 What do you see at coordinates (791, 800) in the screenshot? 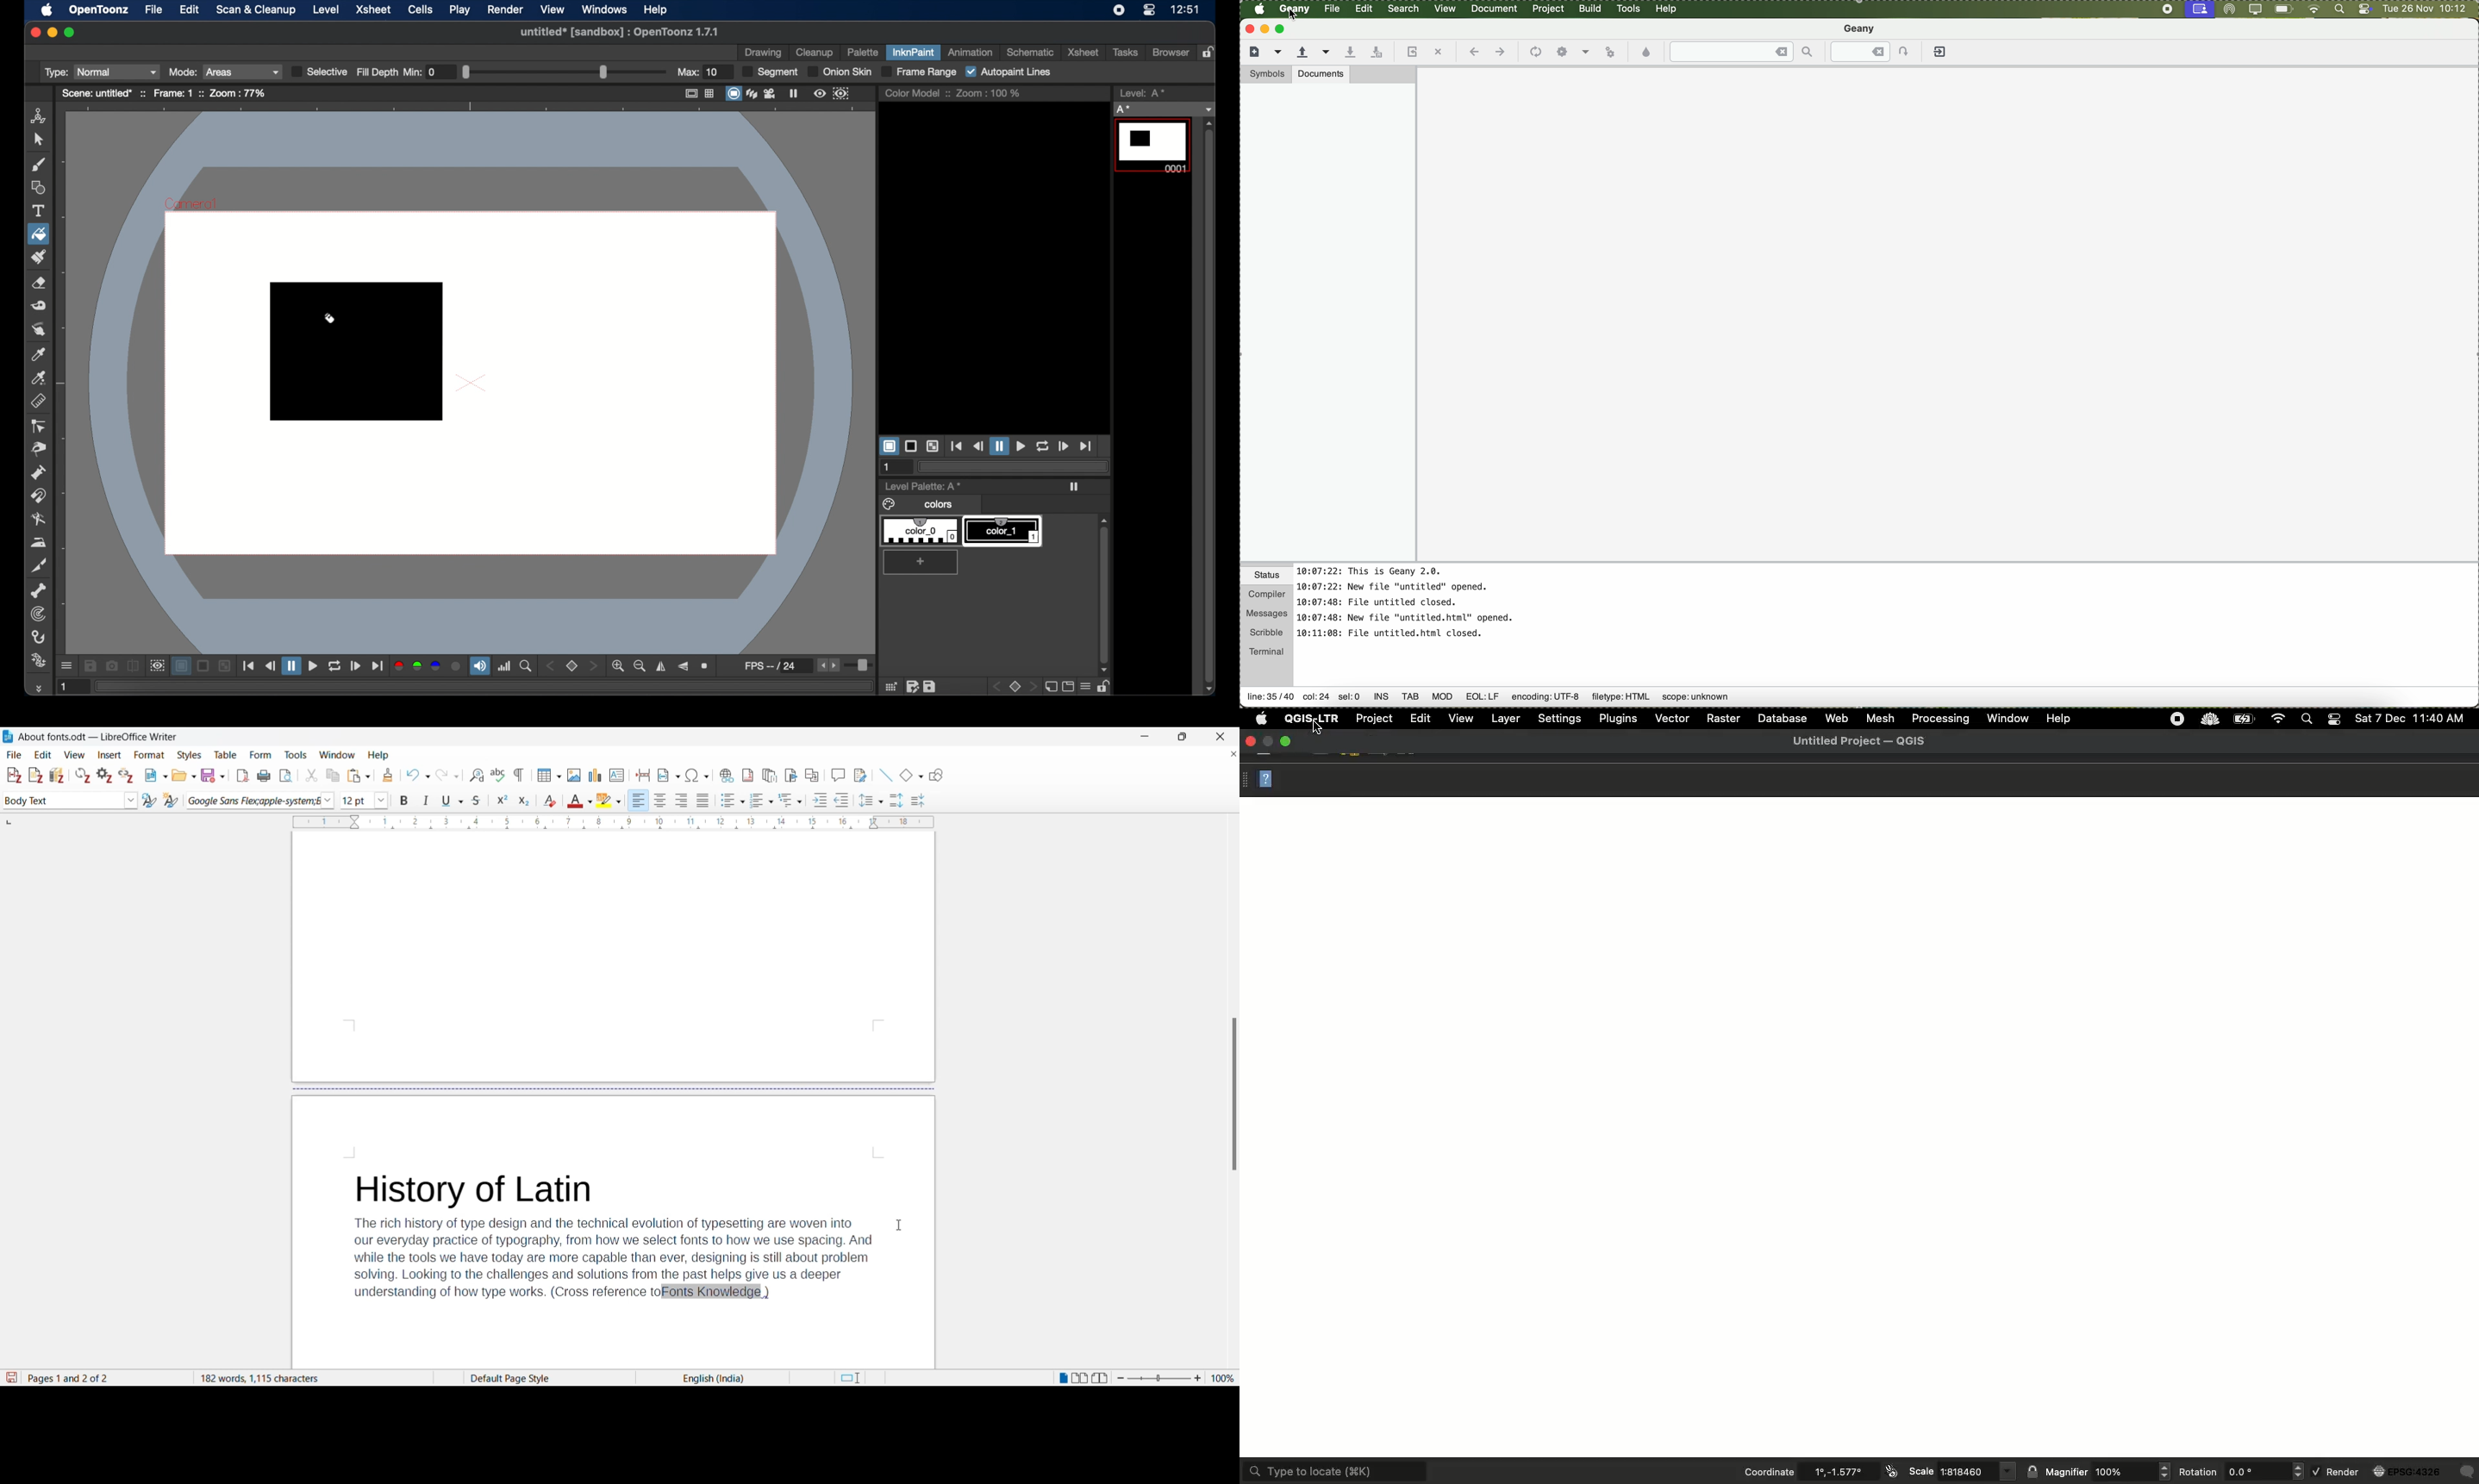
I see `Outline format options` at bounding box center [791, 800].